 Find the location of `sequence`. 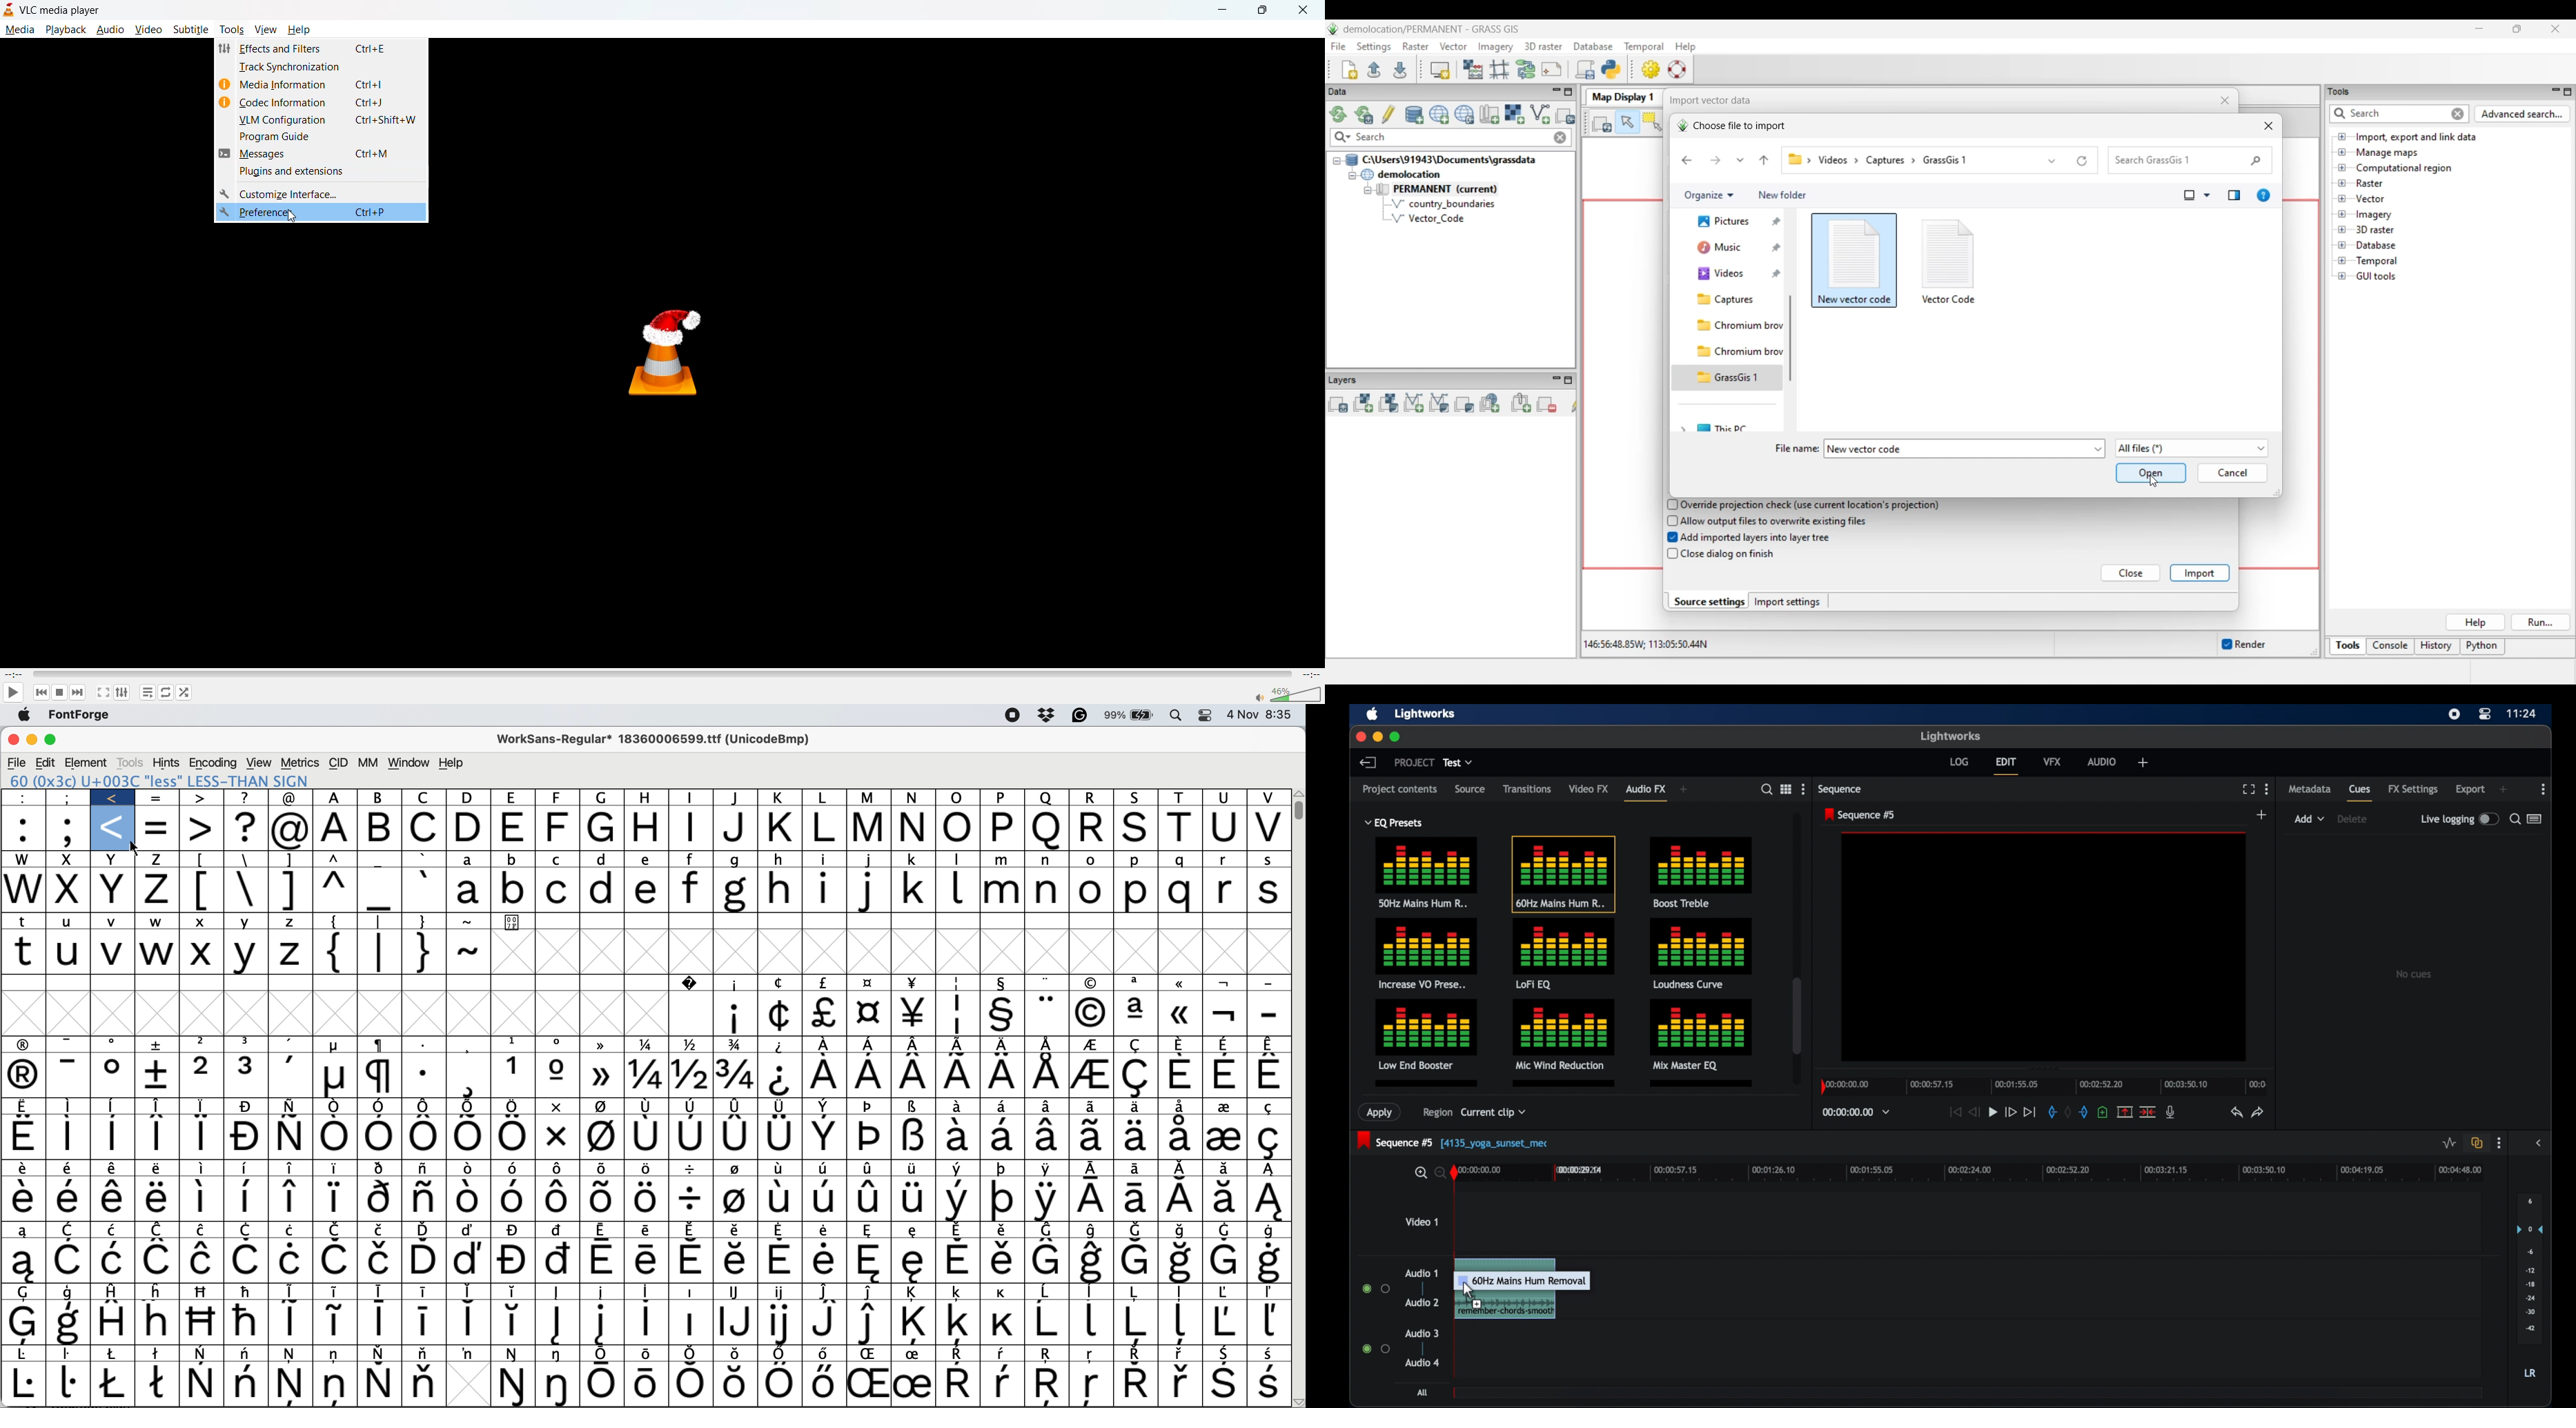

sequence is located at coordinates (1840, 789).